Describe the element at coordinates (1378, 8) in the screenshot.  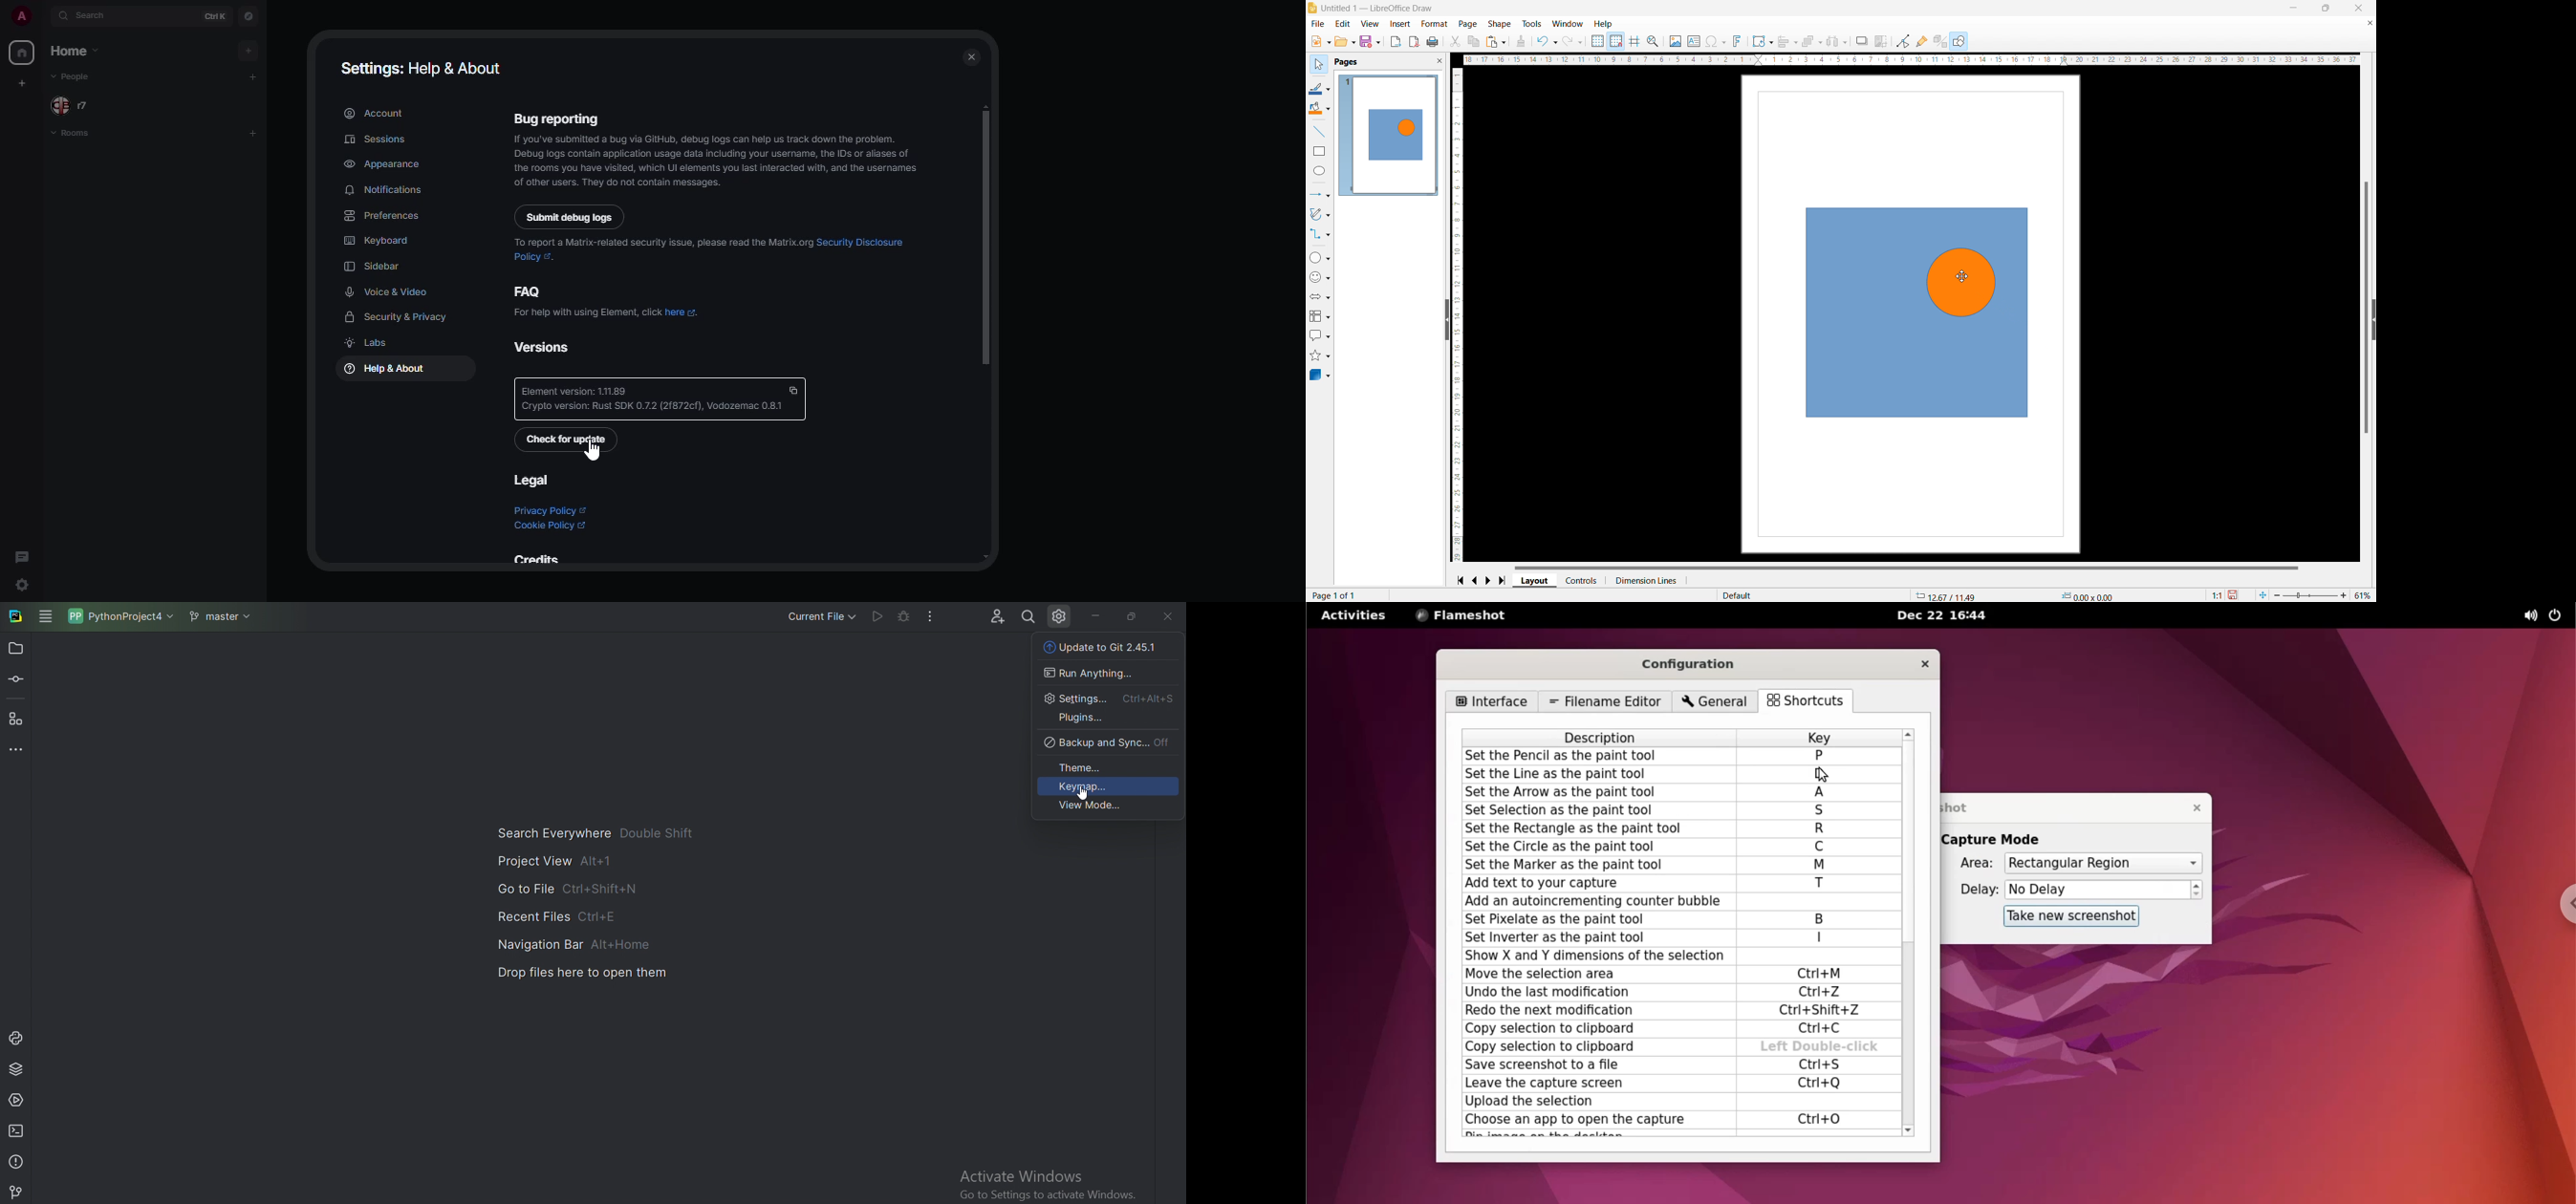
I see `Untitled 1 - LibreOffice Draw` at that location.